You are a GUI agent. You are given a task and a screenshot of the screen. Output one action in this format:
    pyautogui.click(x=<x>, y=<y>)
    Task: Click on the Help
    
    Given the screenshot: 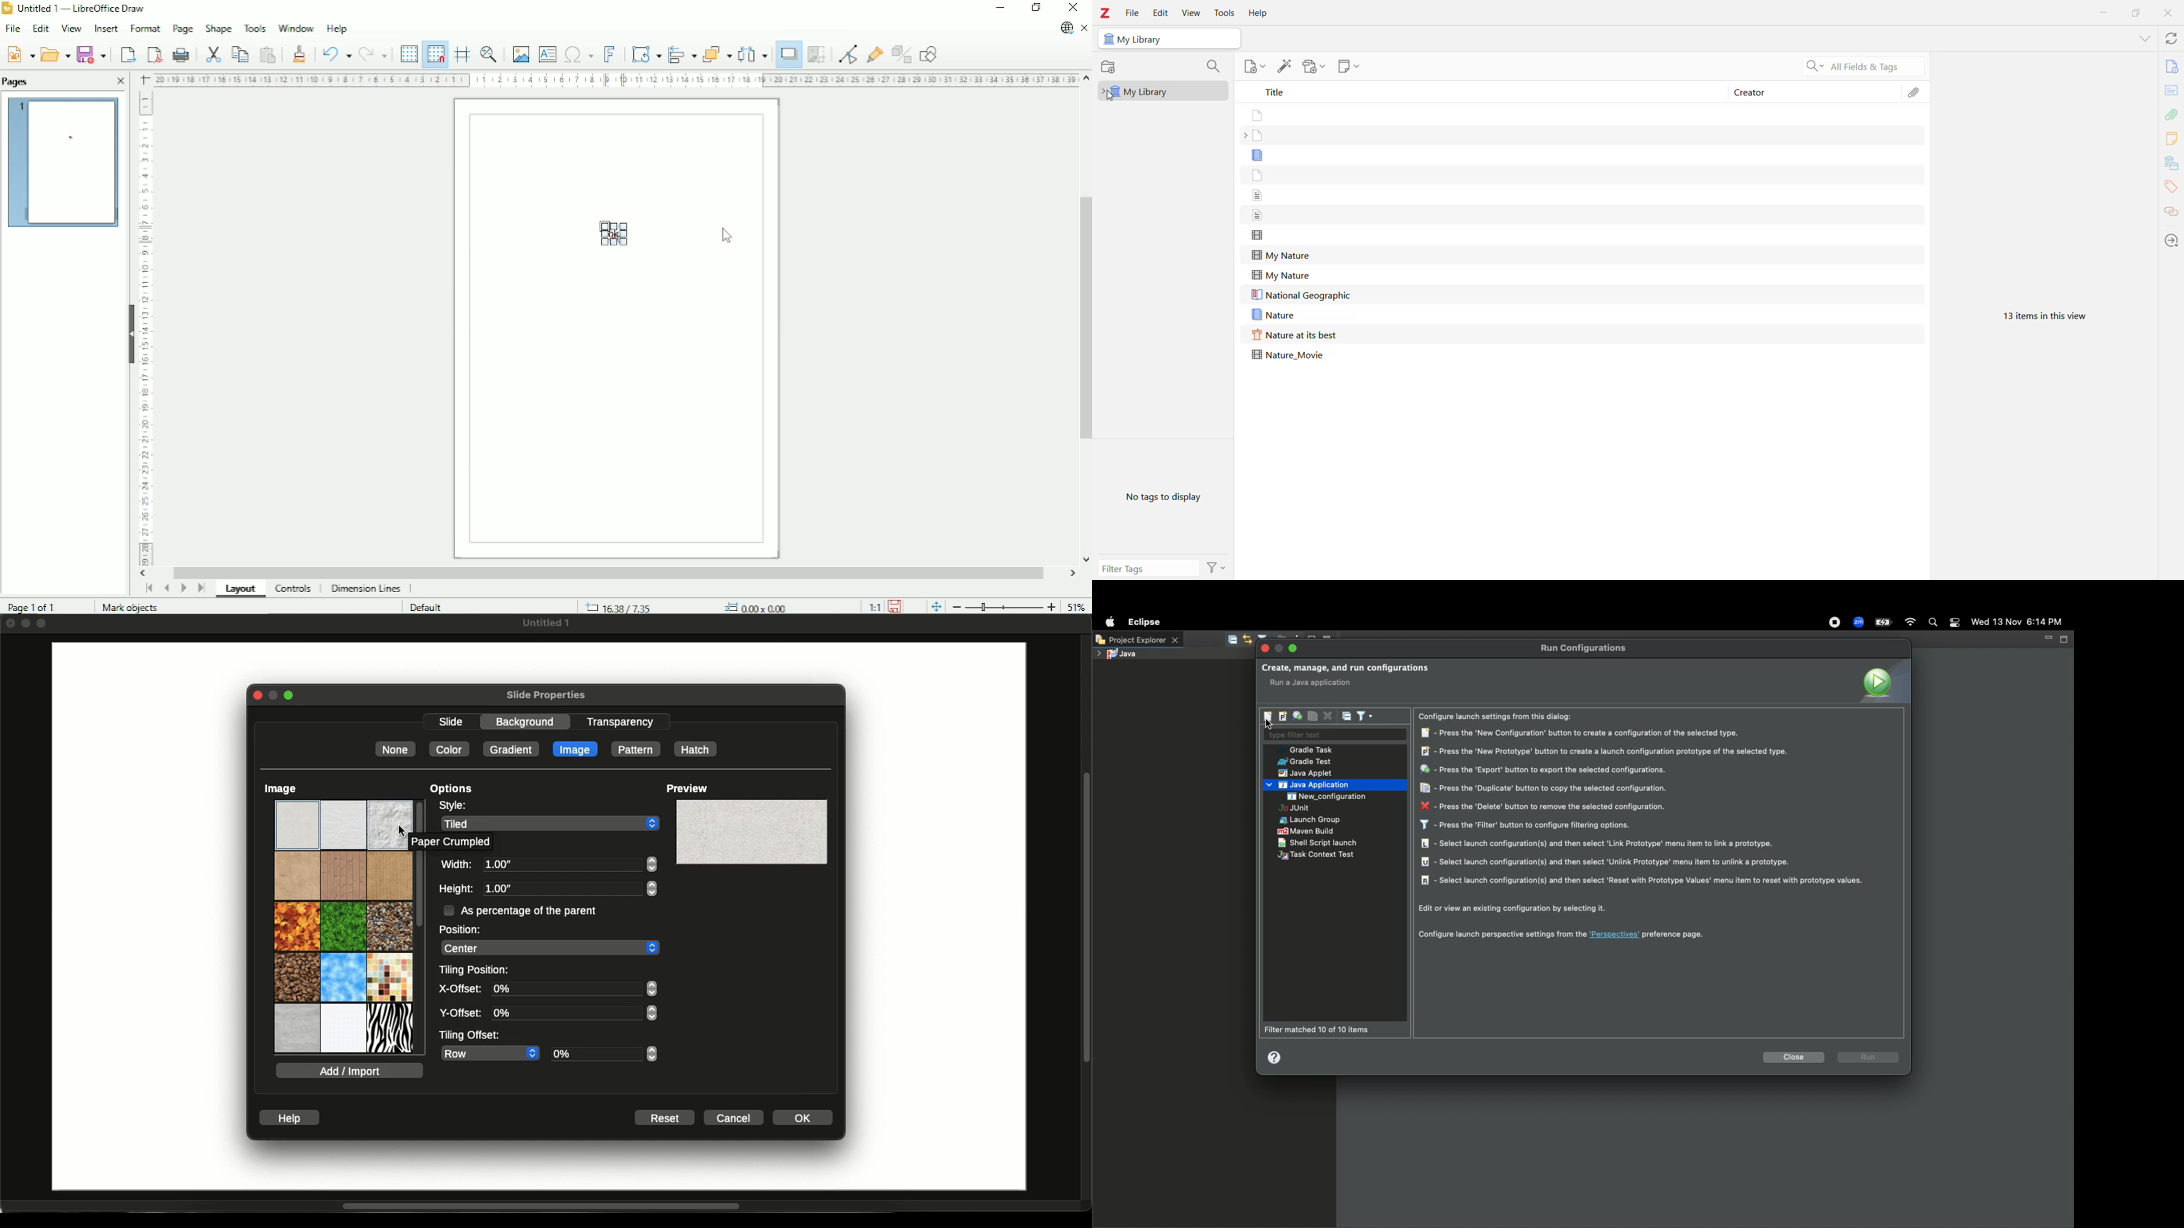 What is the action you would take?
    pyautogui.click(x=1259, y=13)
    